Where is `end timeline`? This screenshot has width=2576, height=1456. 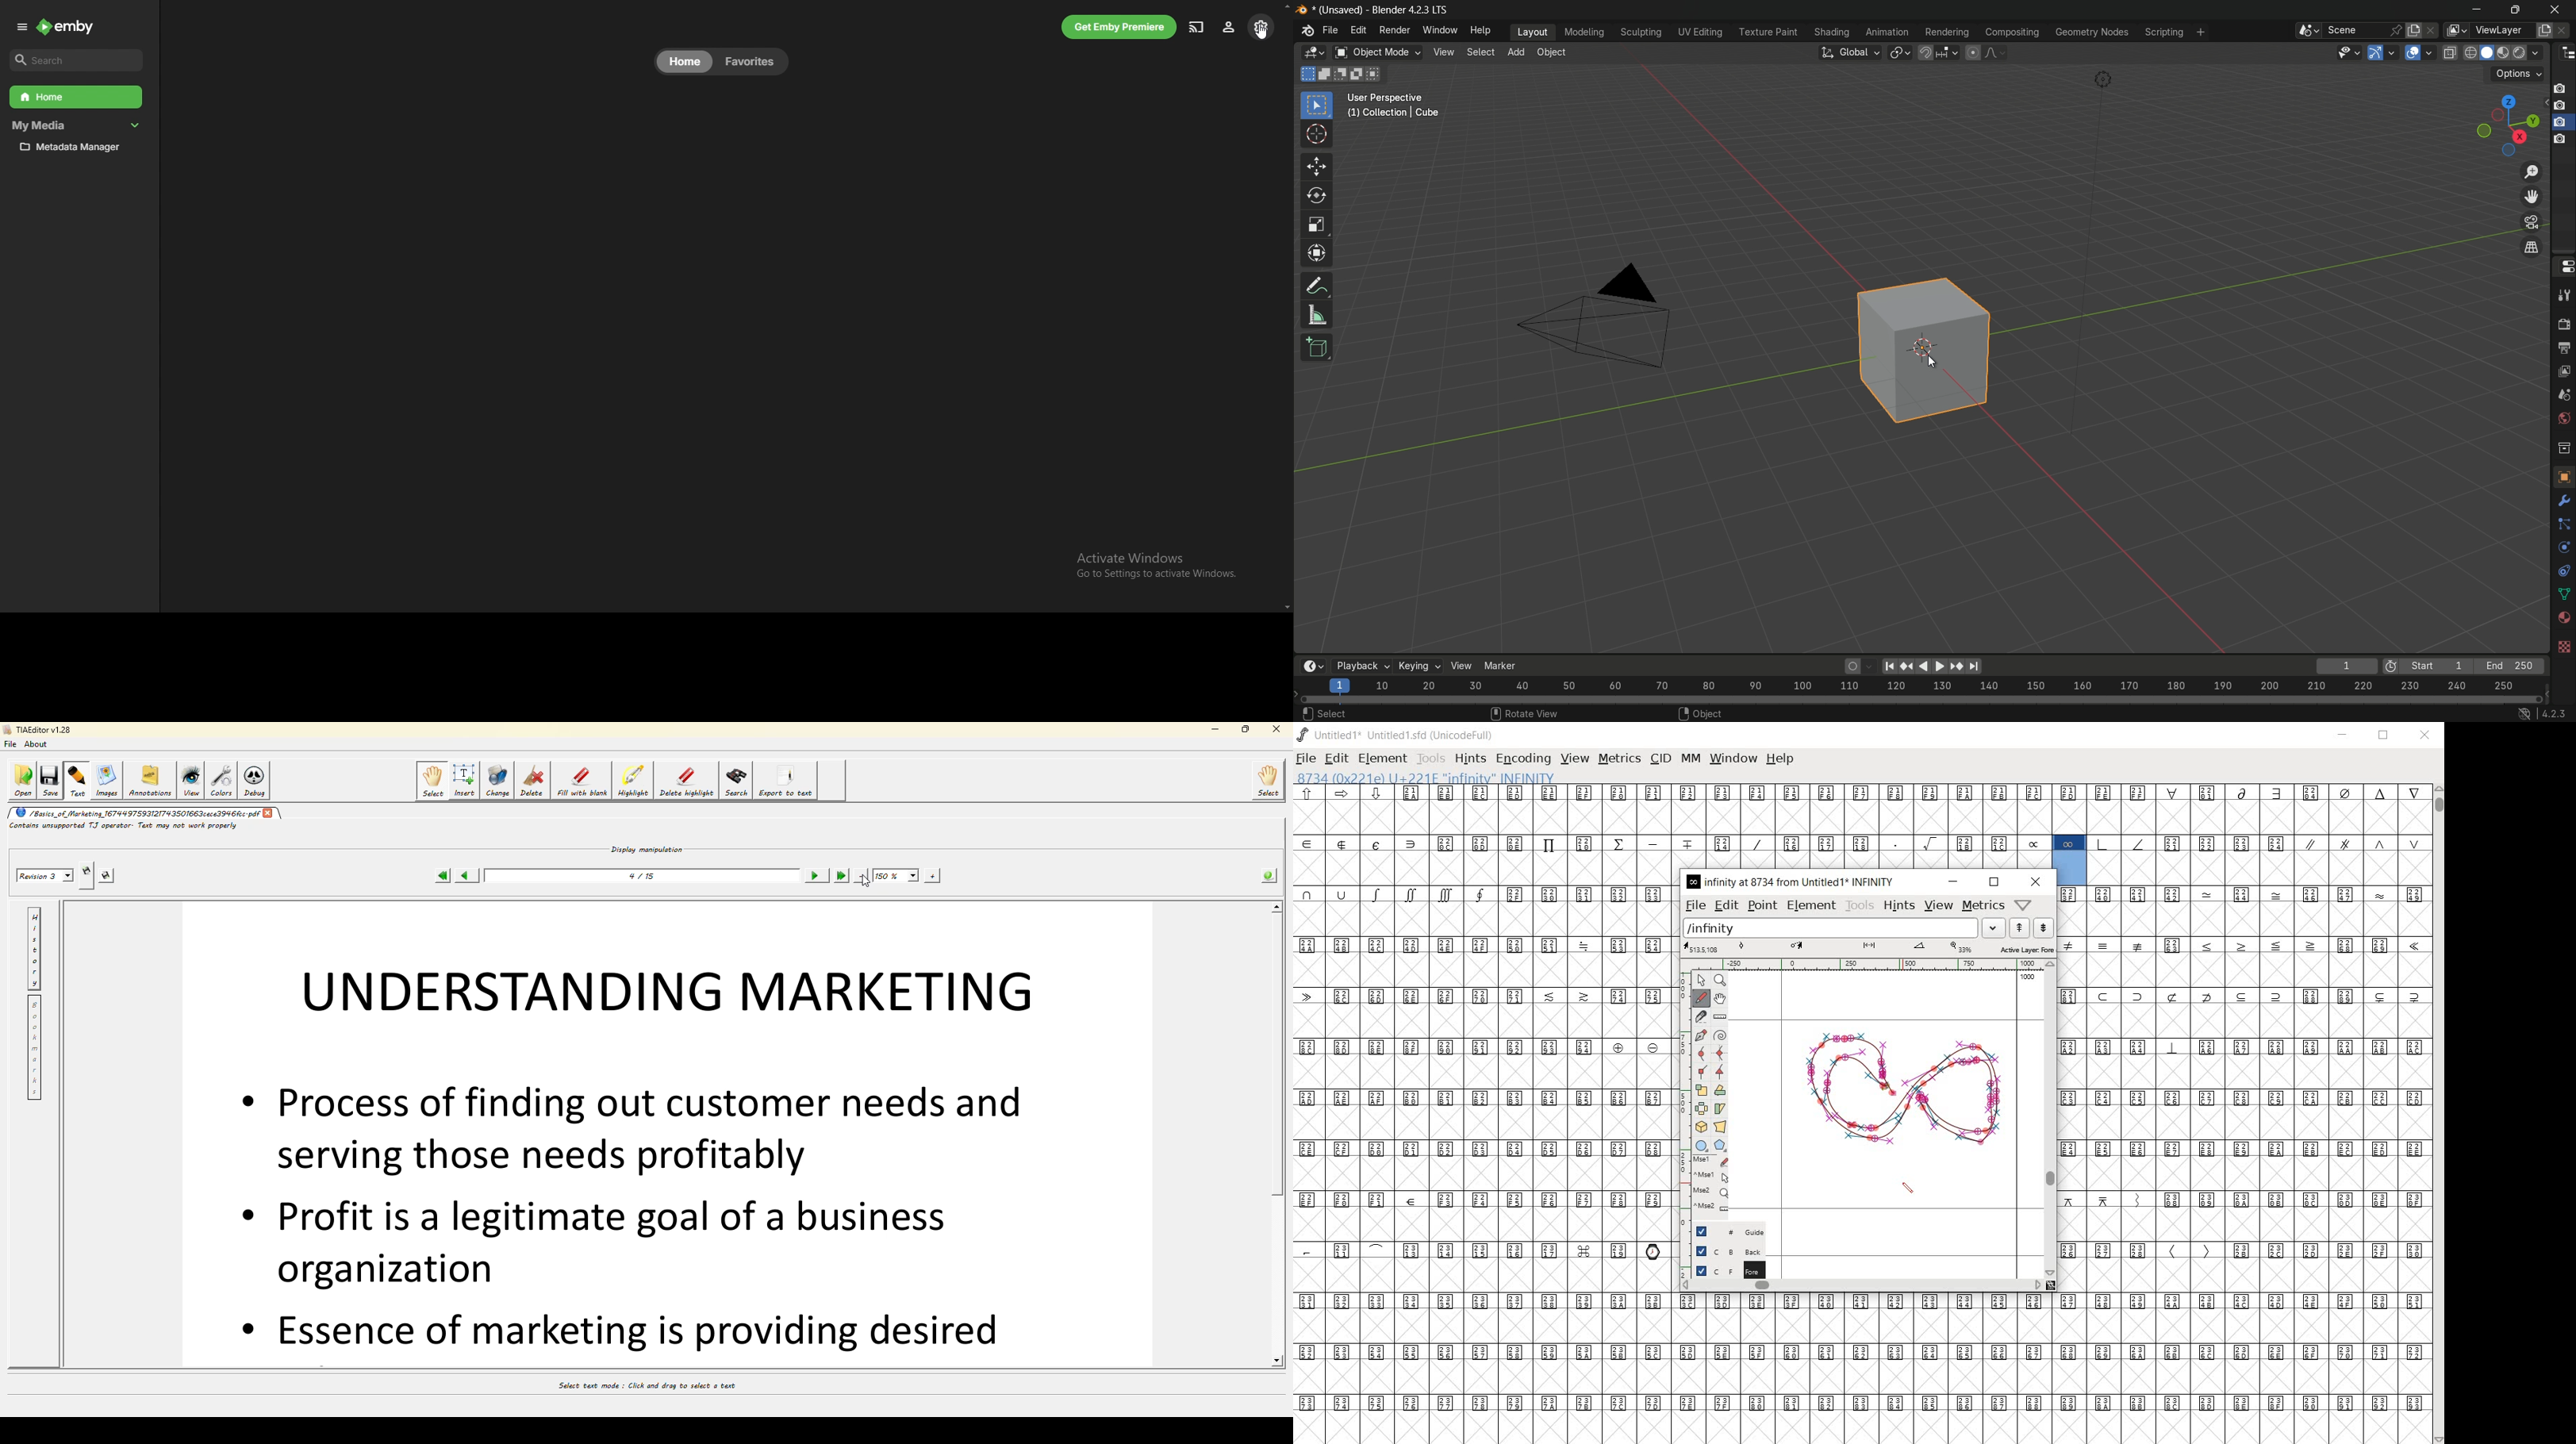 end timeline is located at coordinates (2510, 666).